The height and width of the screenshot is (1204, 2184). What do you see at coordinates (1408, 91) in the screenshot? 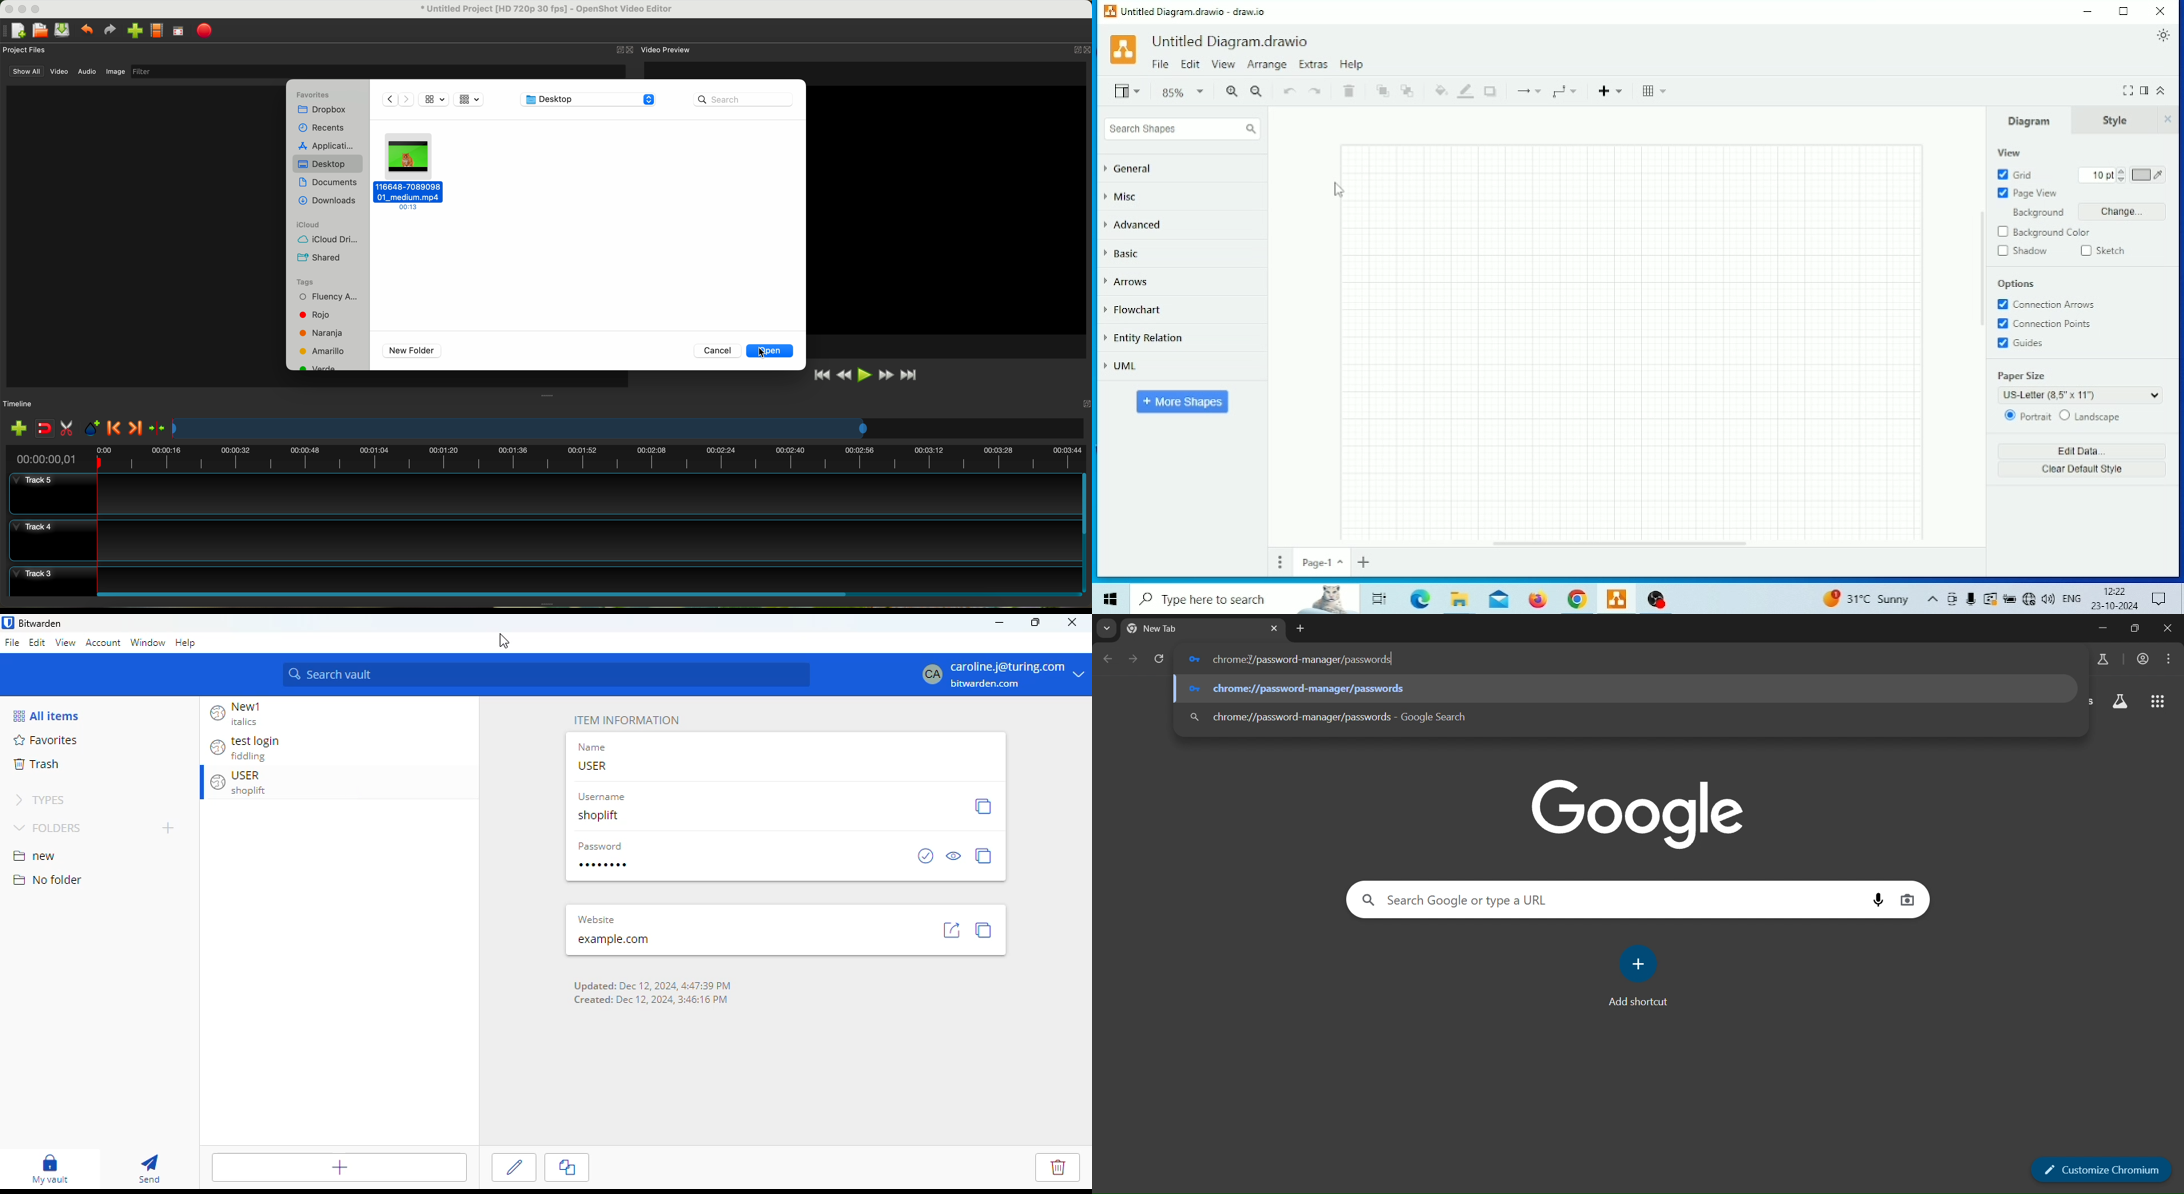
I see `To Back` at bounding box center [1408, 91].